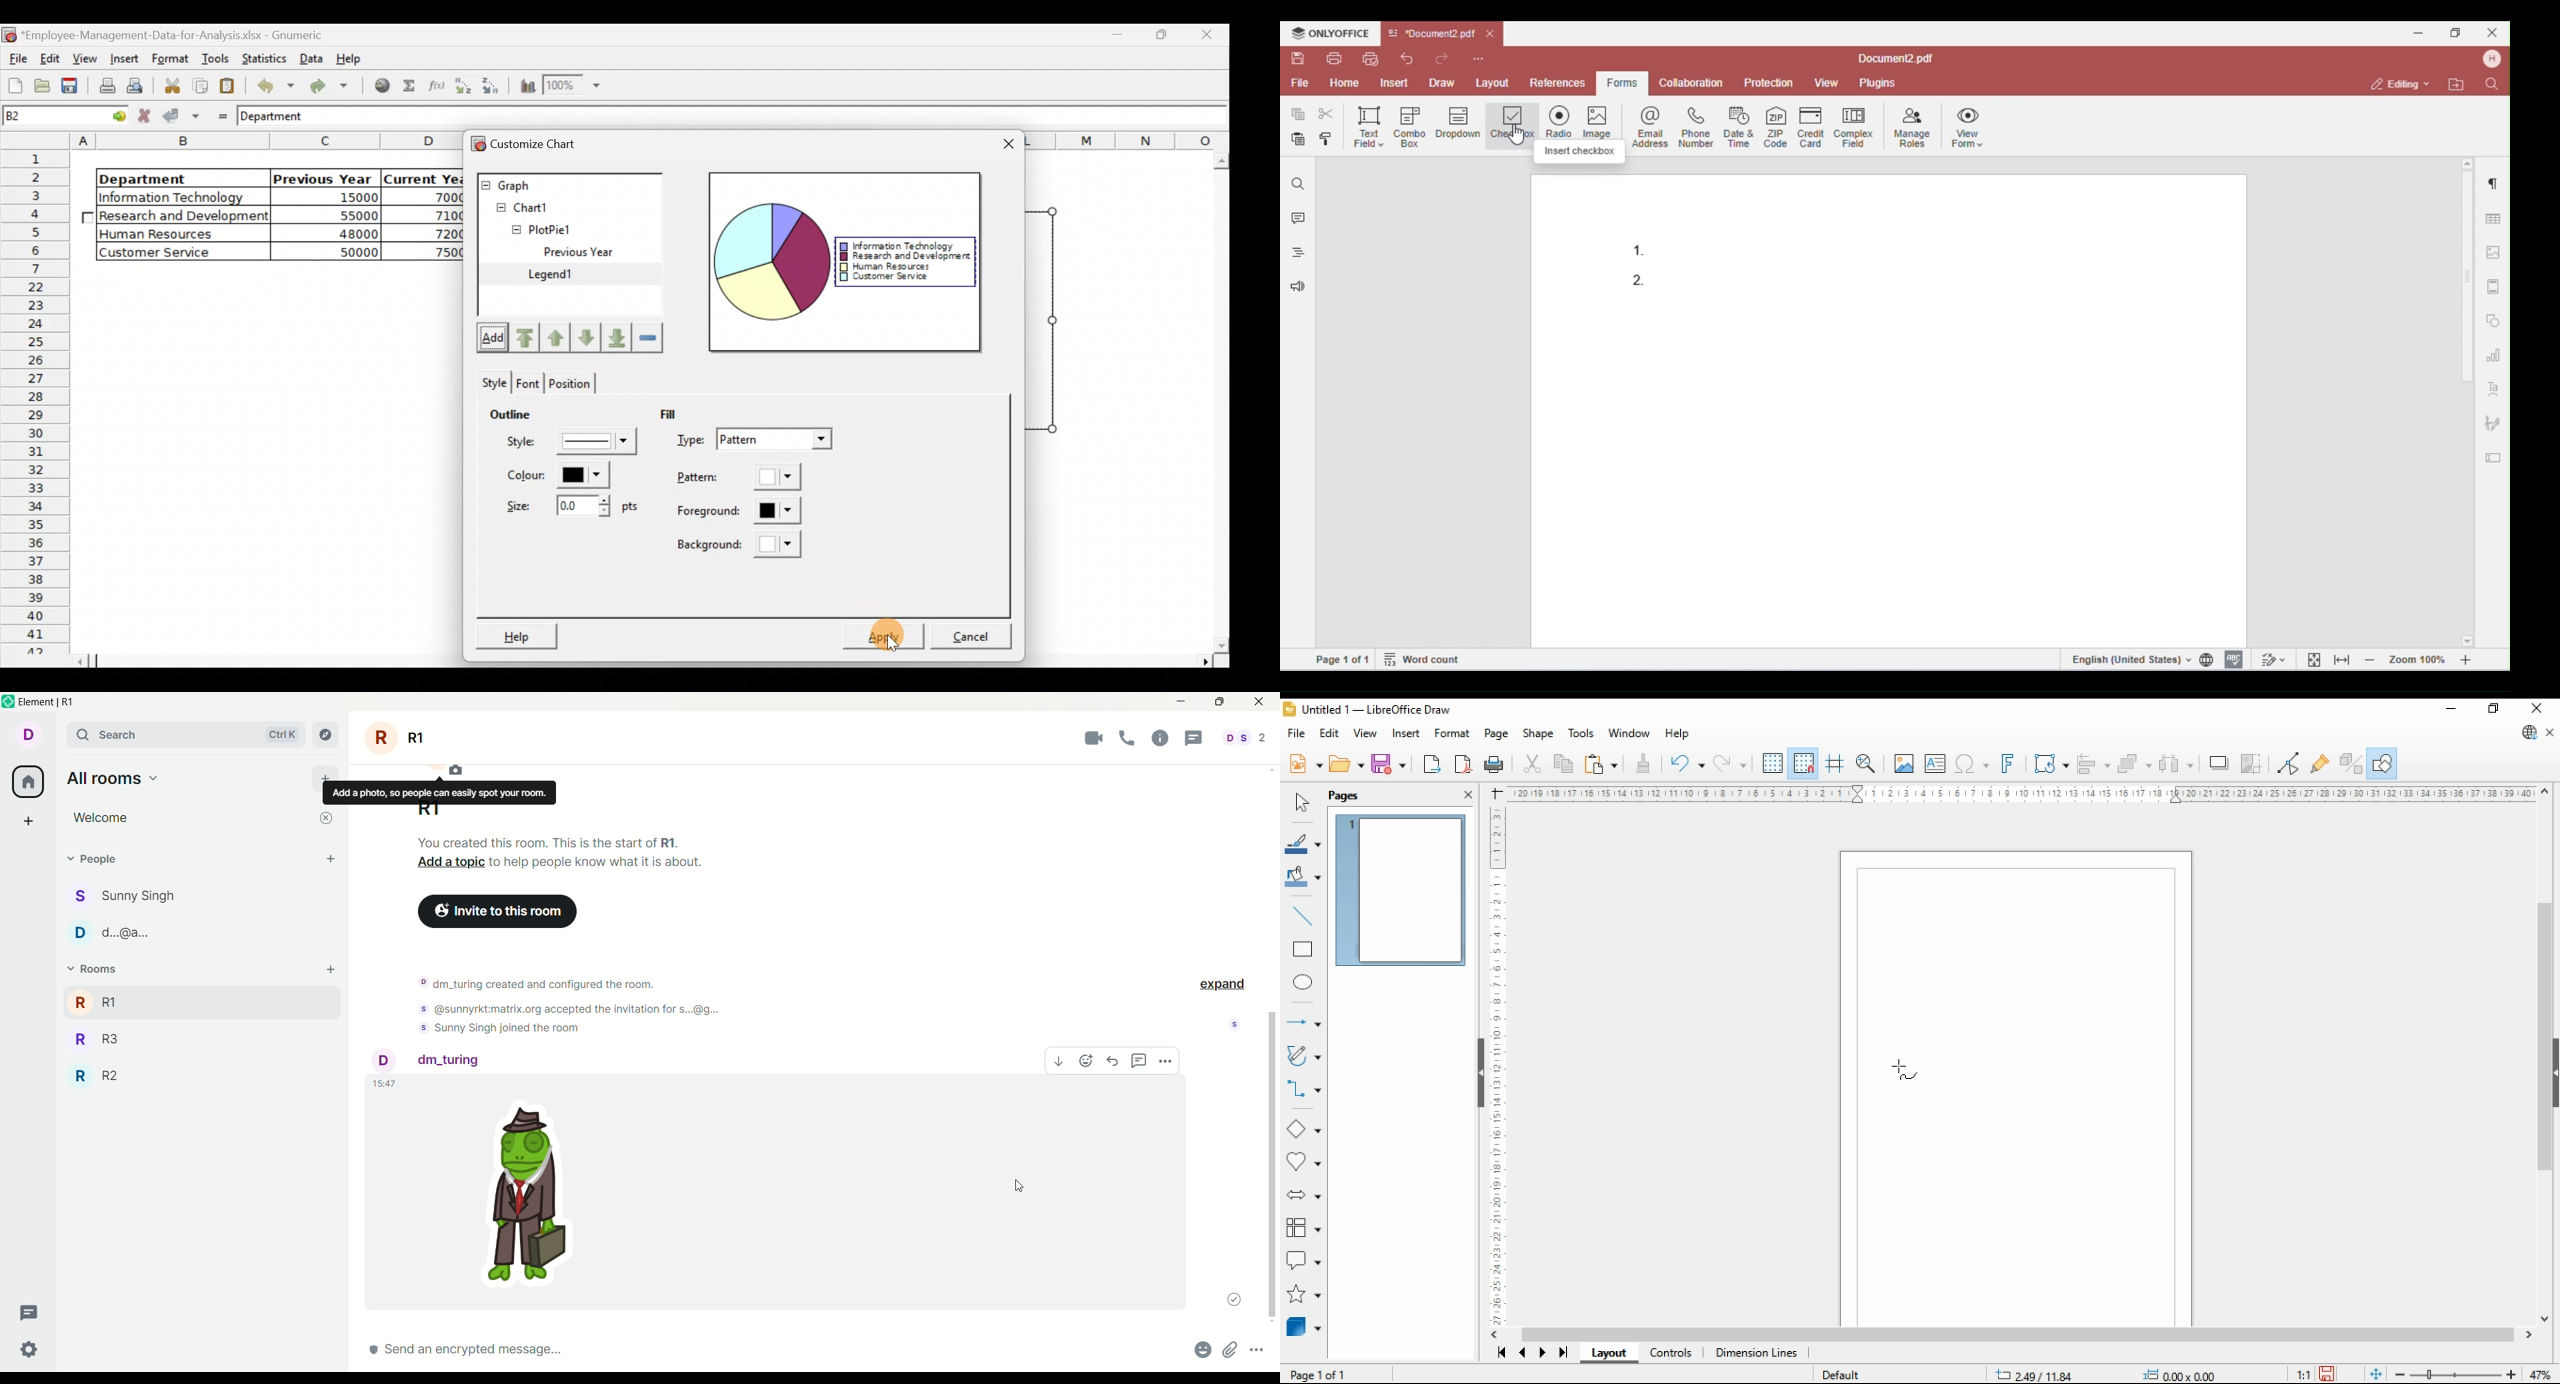  What do you see at coordinates (166, 235) in the screenshot?
I see `Human Resources` at bounding box center [166, 235].